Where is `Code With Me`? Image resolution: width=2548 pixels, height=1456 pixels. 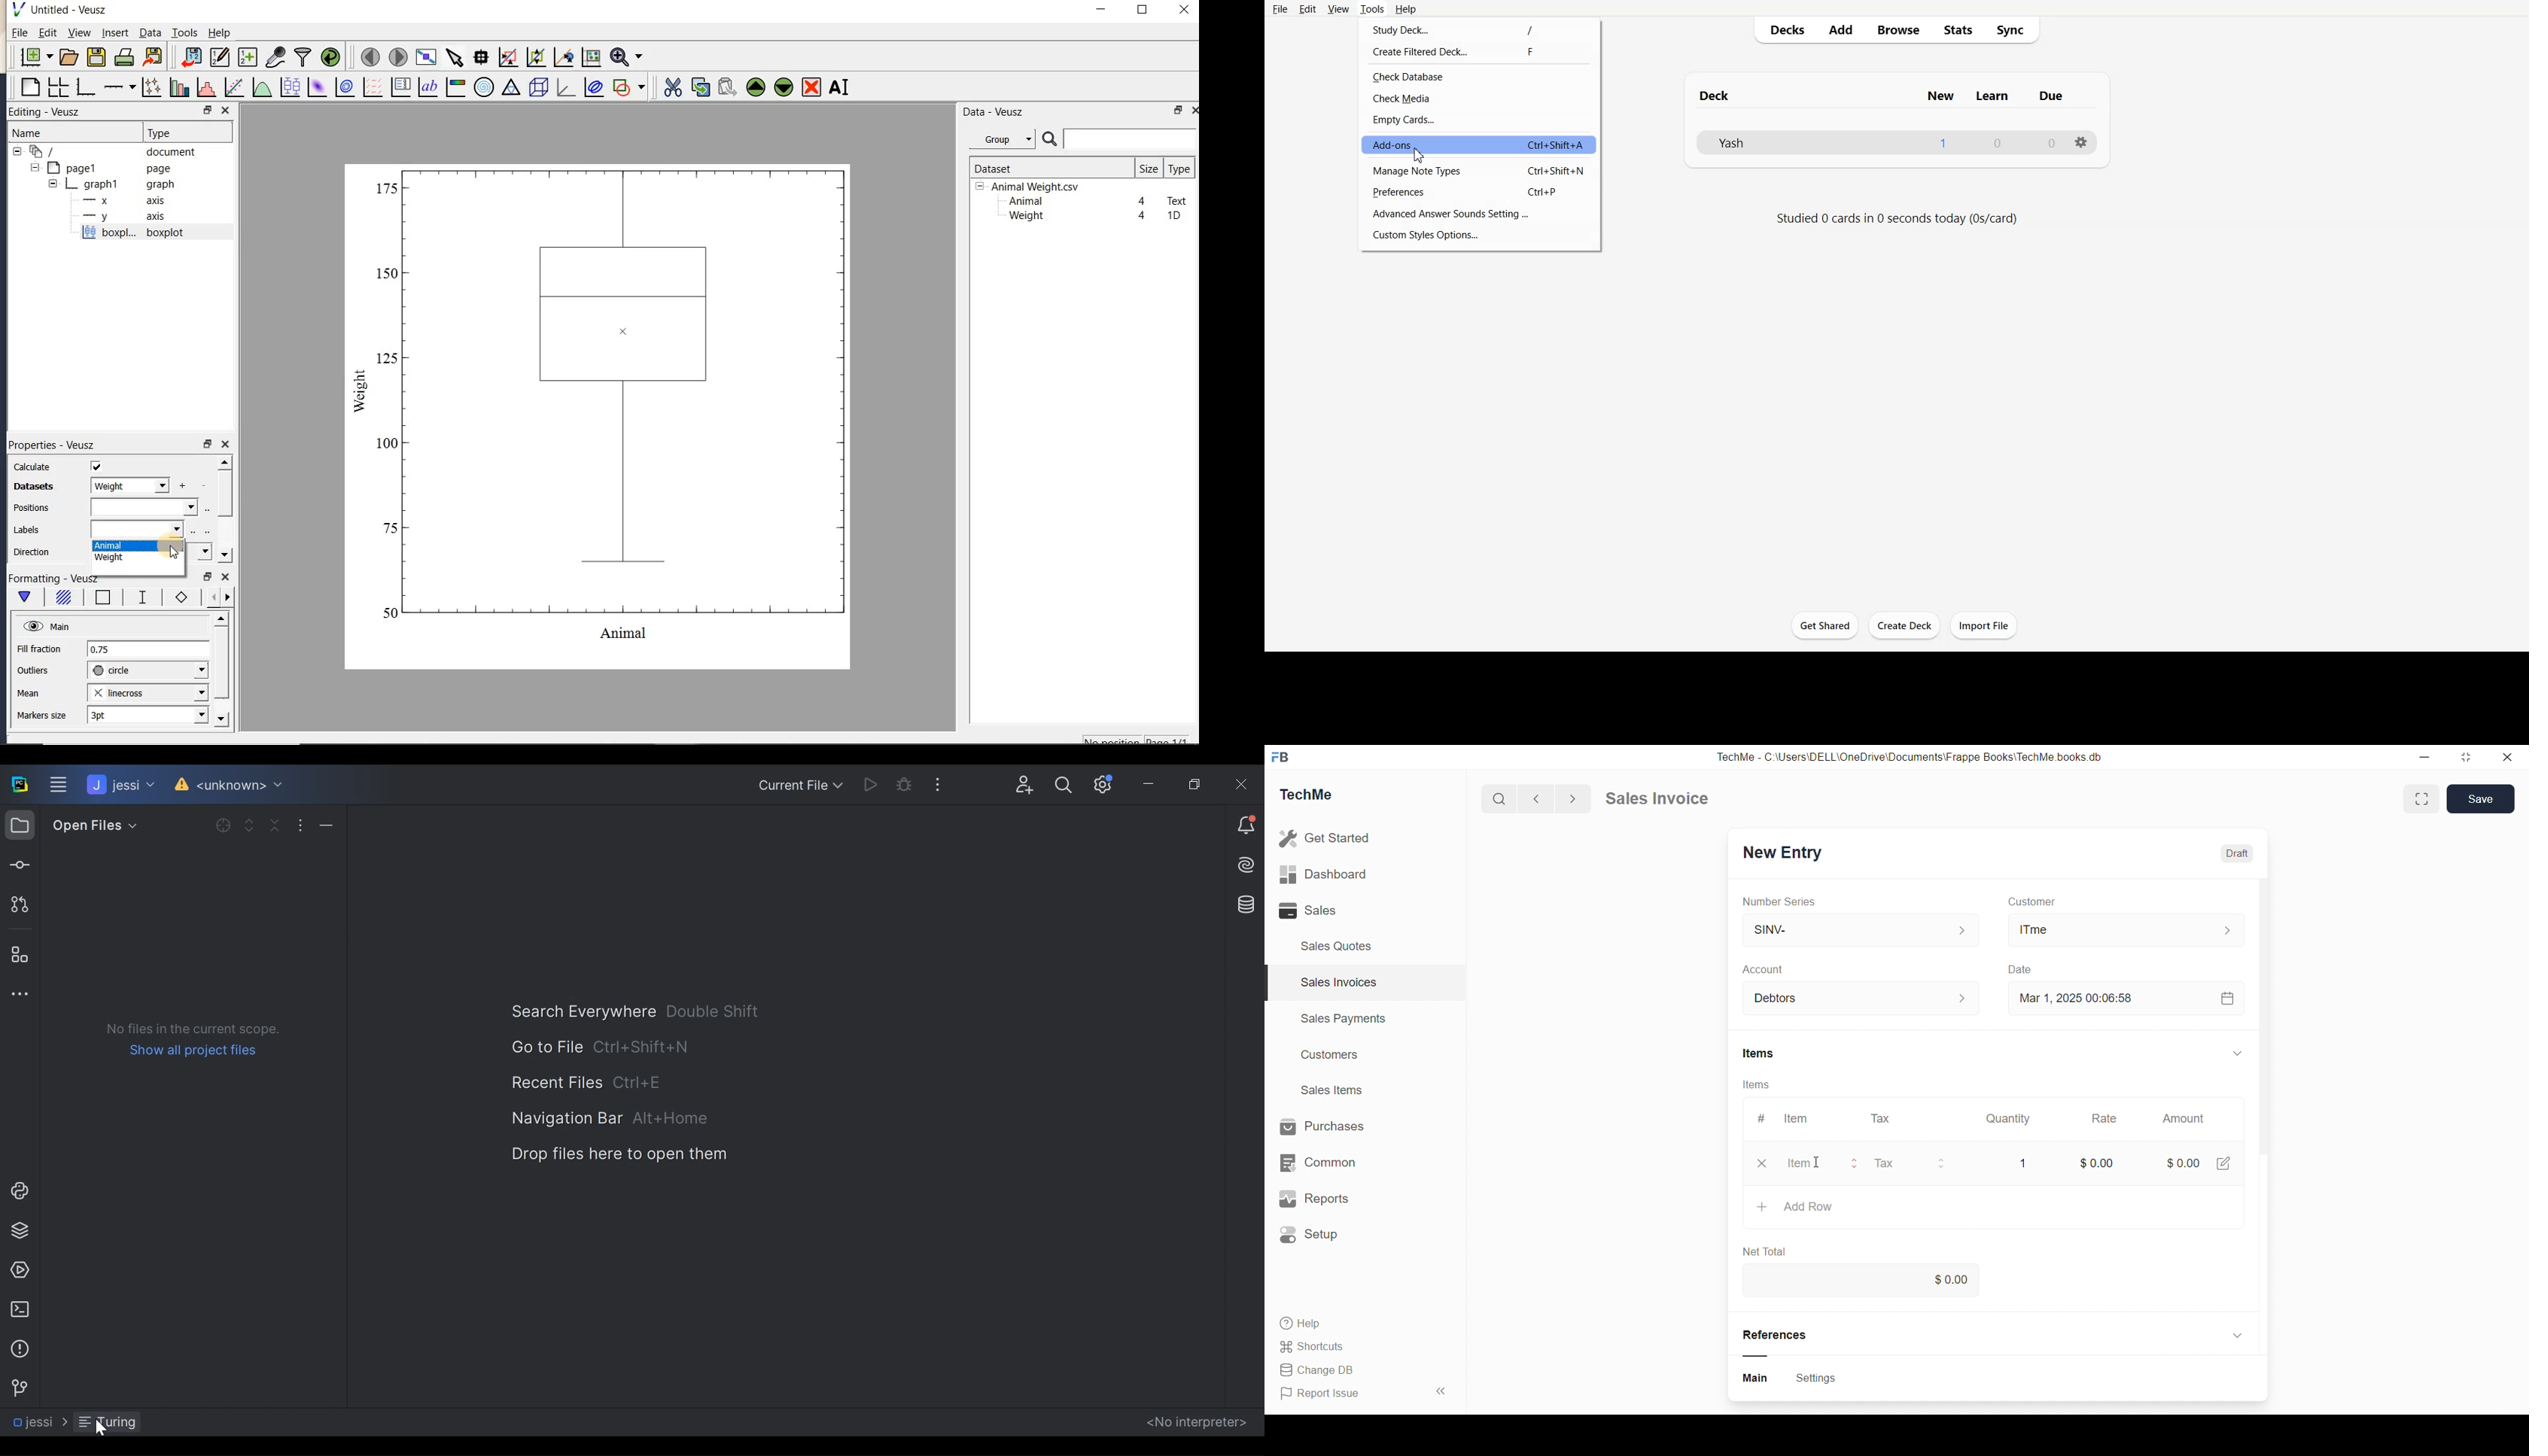 Code With Me is located at coordinates (1026, 785).